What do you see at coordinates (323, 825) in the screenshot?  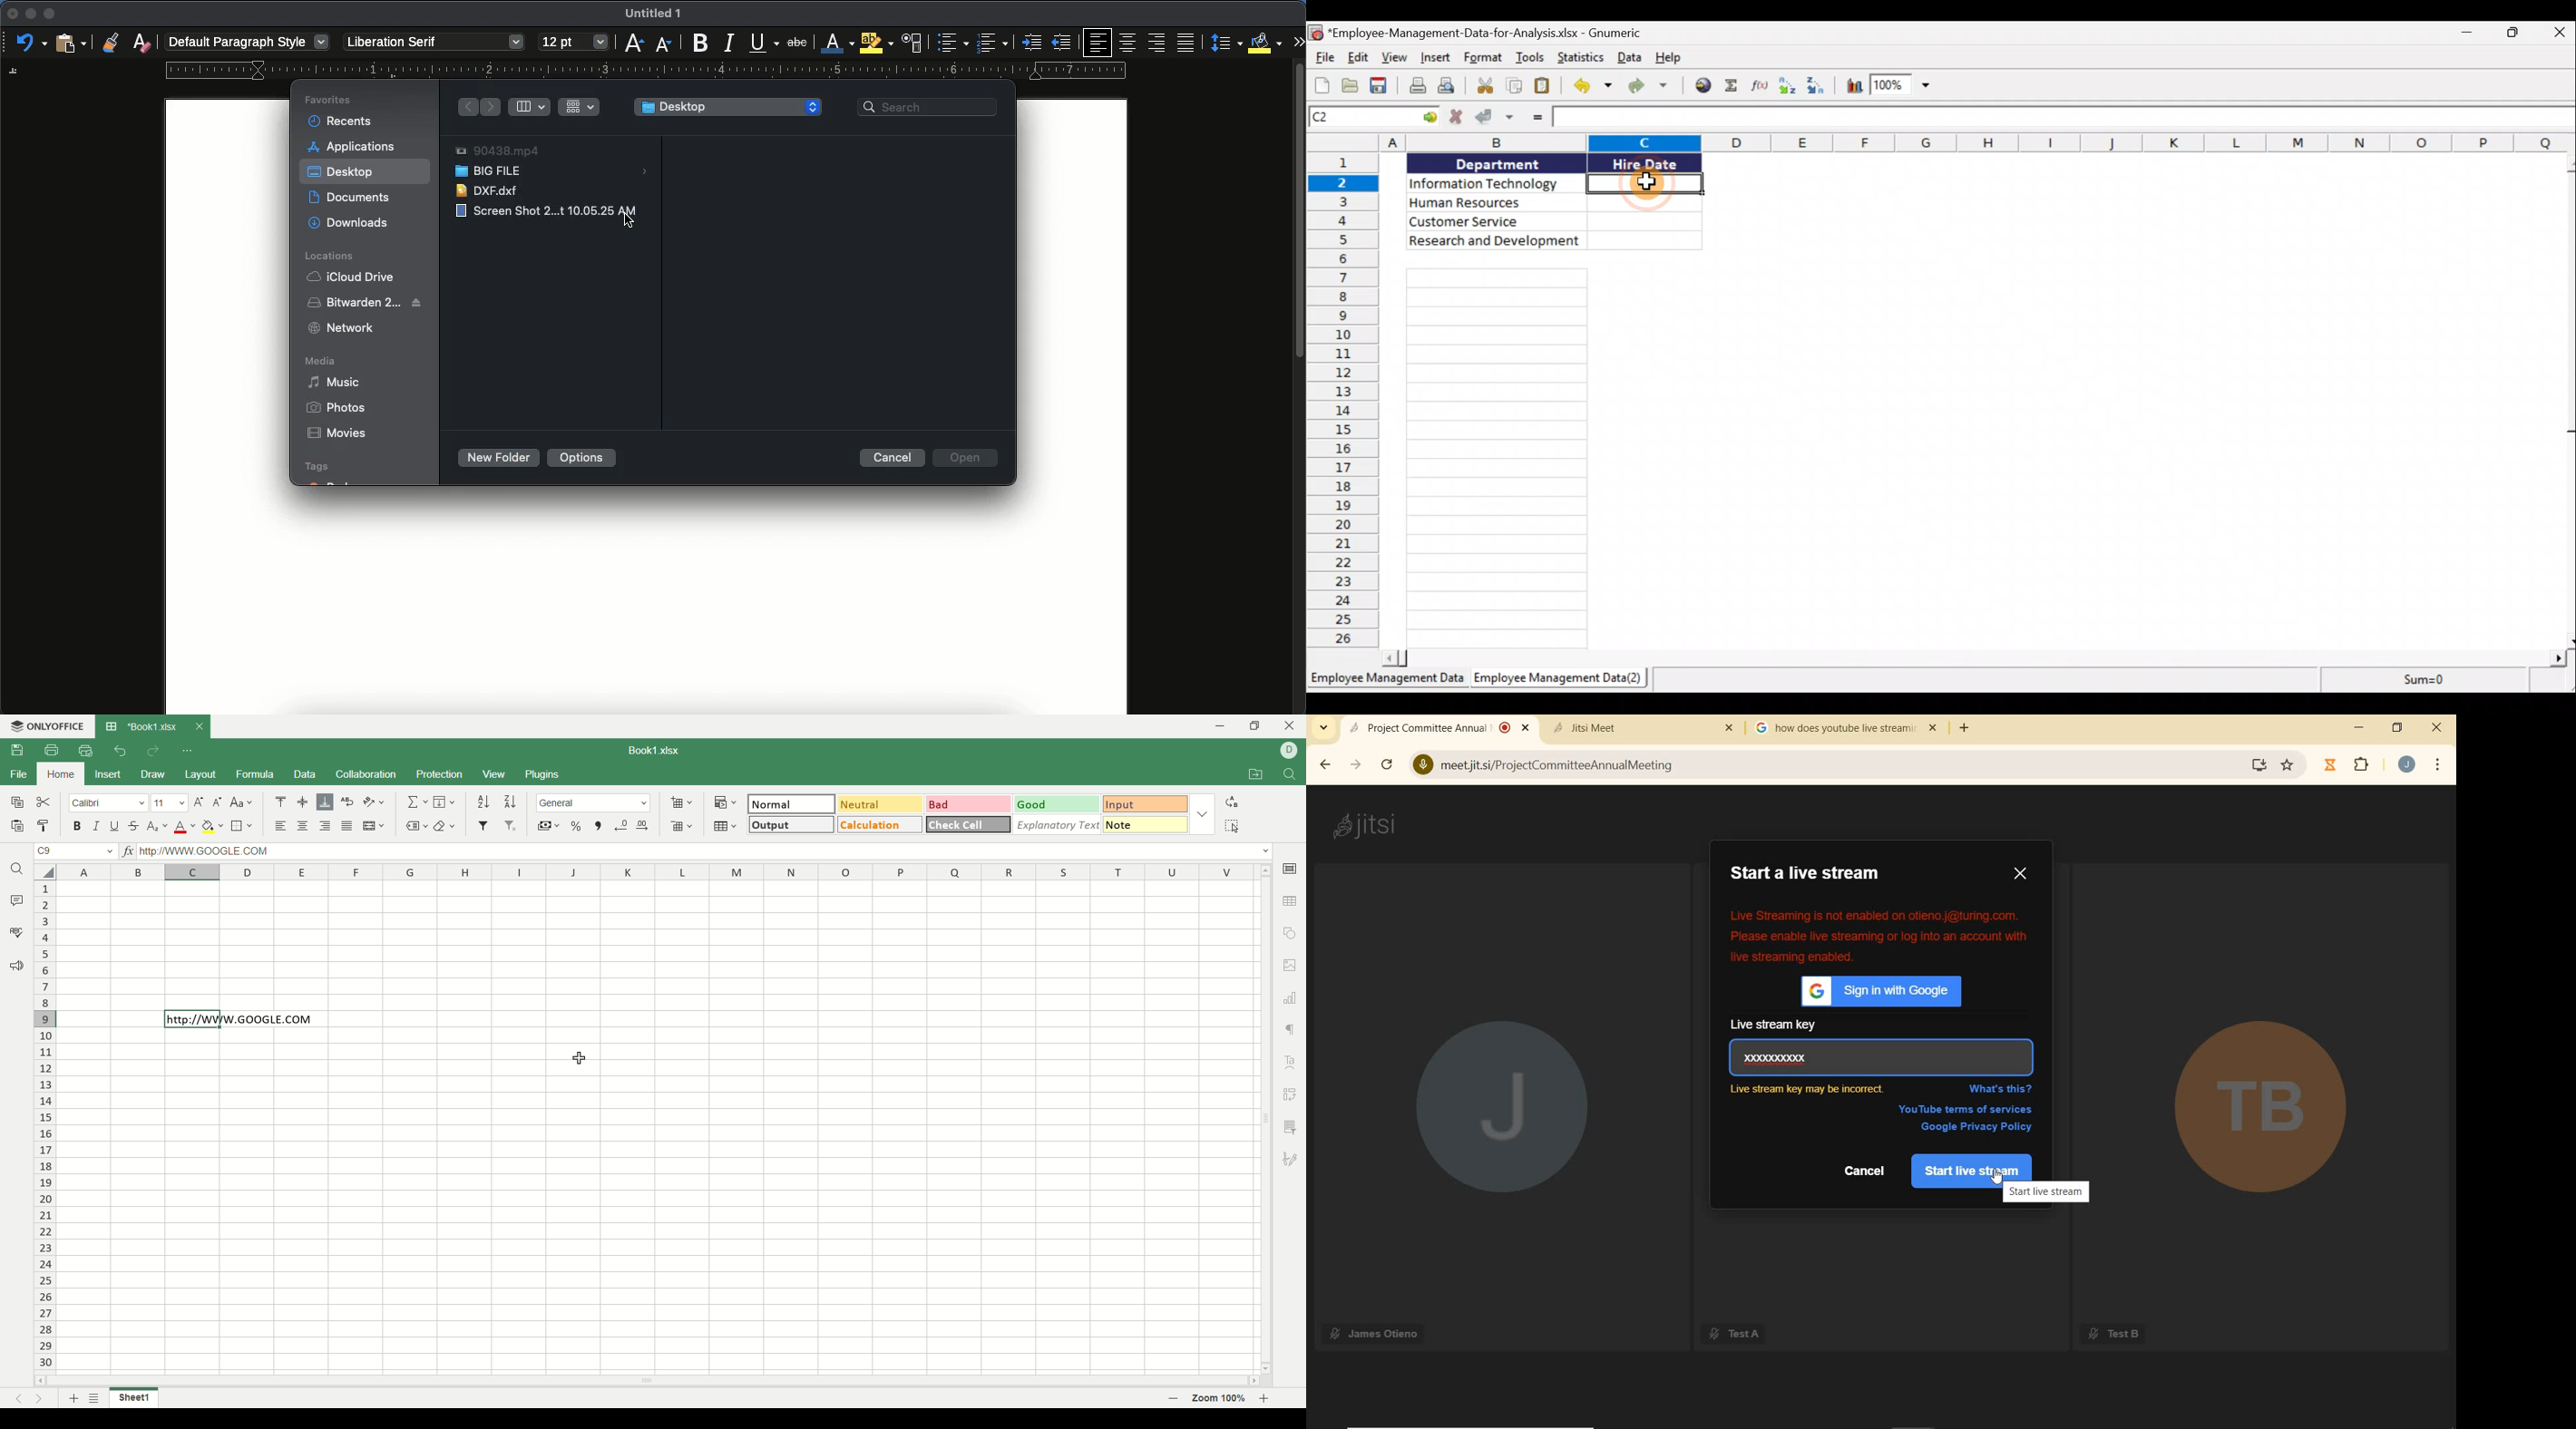 I see `align right` at bounding box center [323, 825].